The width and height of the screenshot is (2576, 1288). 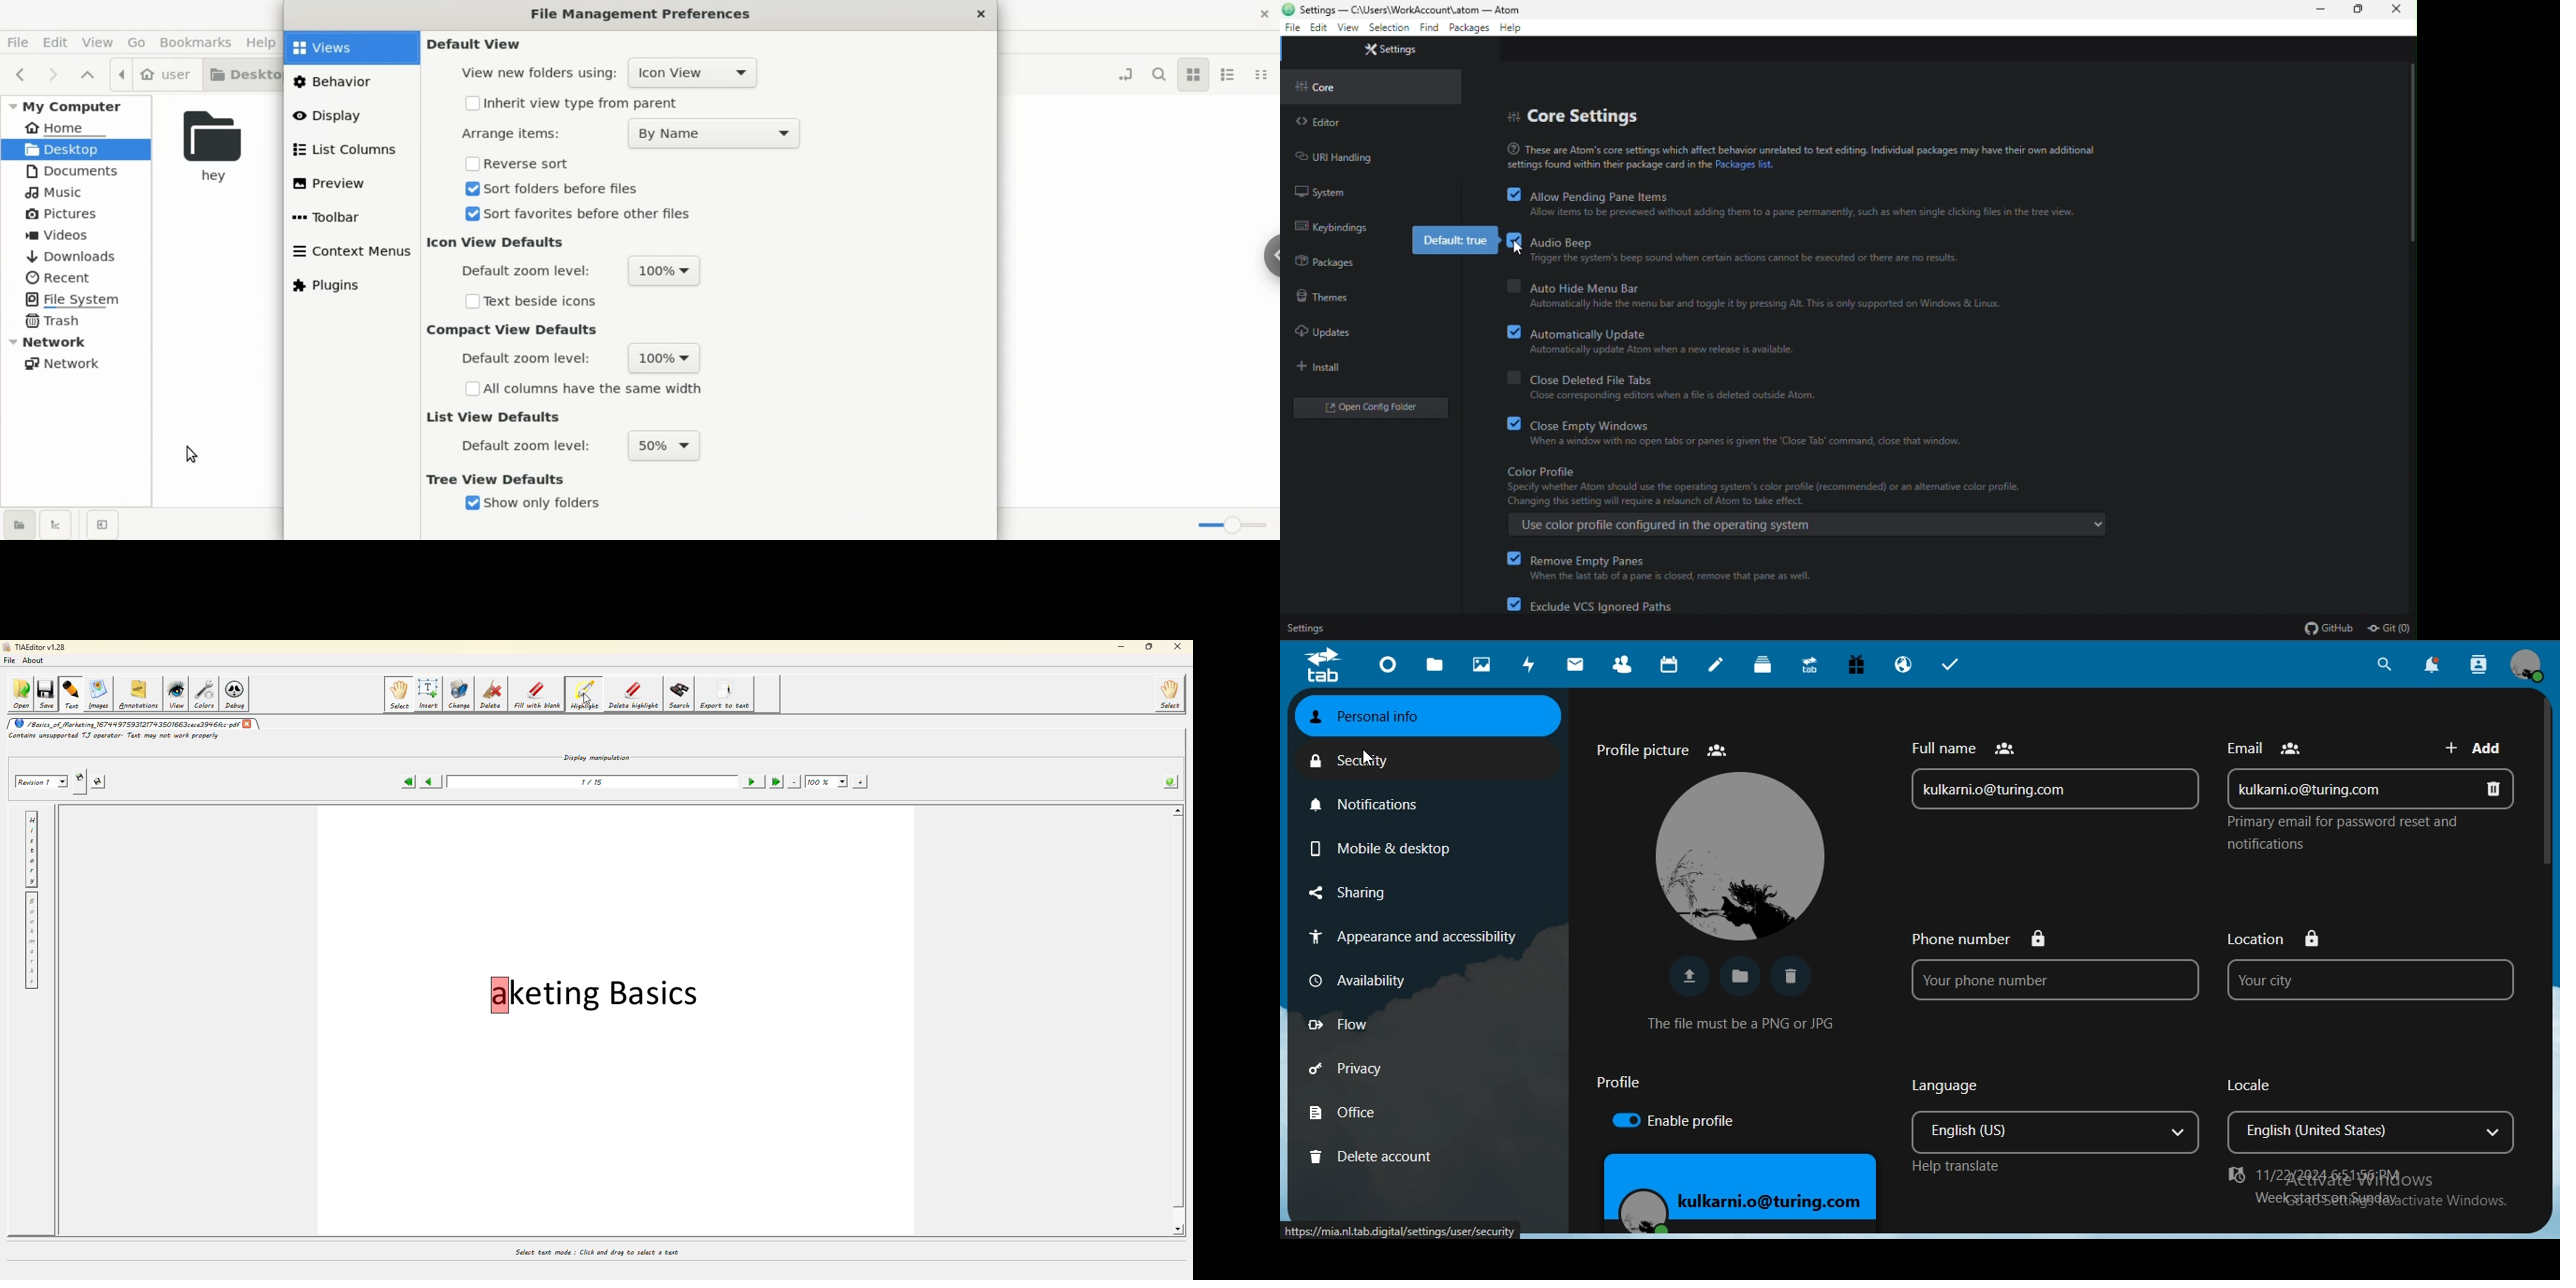 I want to click on free trial, so click(x=1858, y=667).